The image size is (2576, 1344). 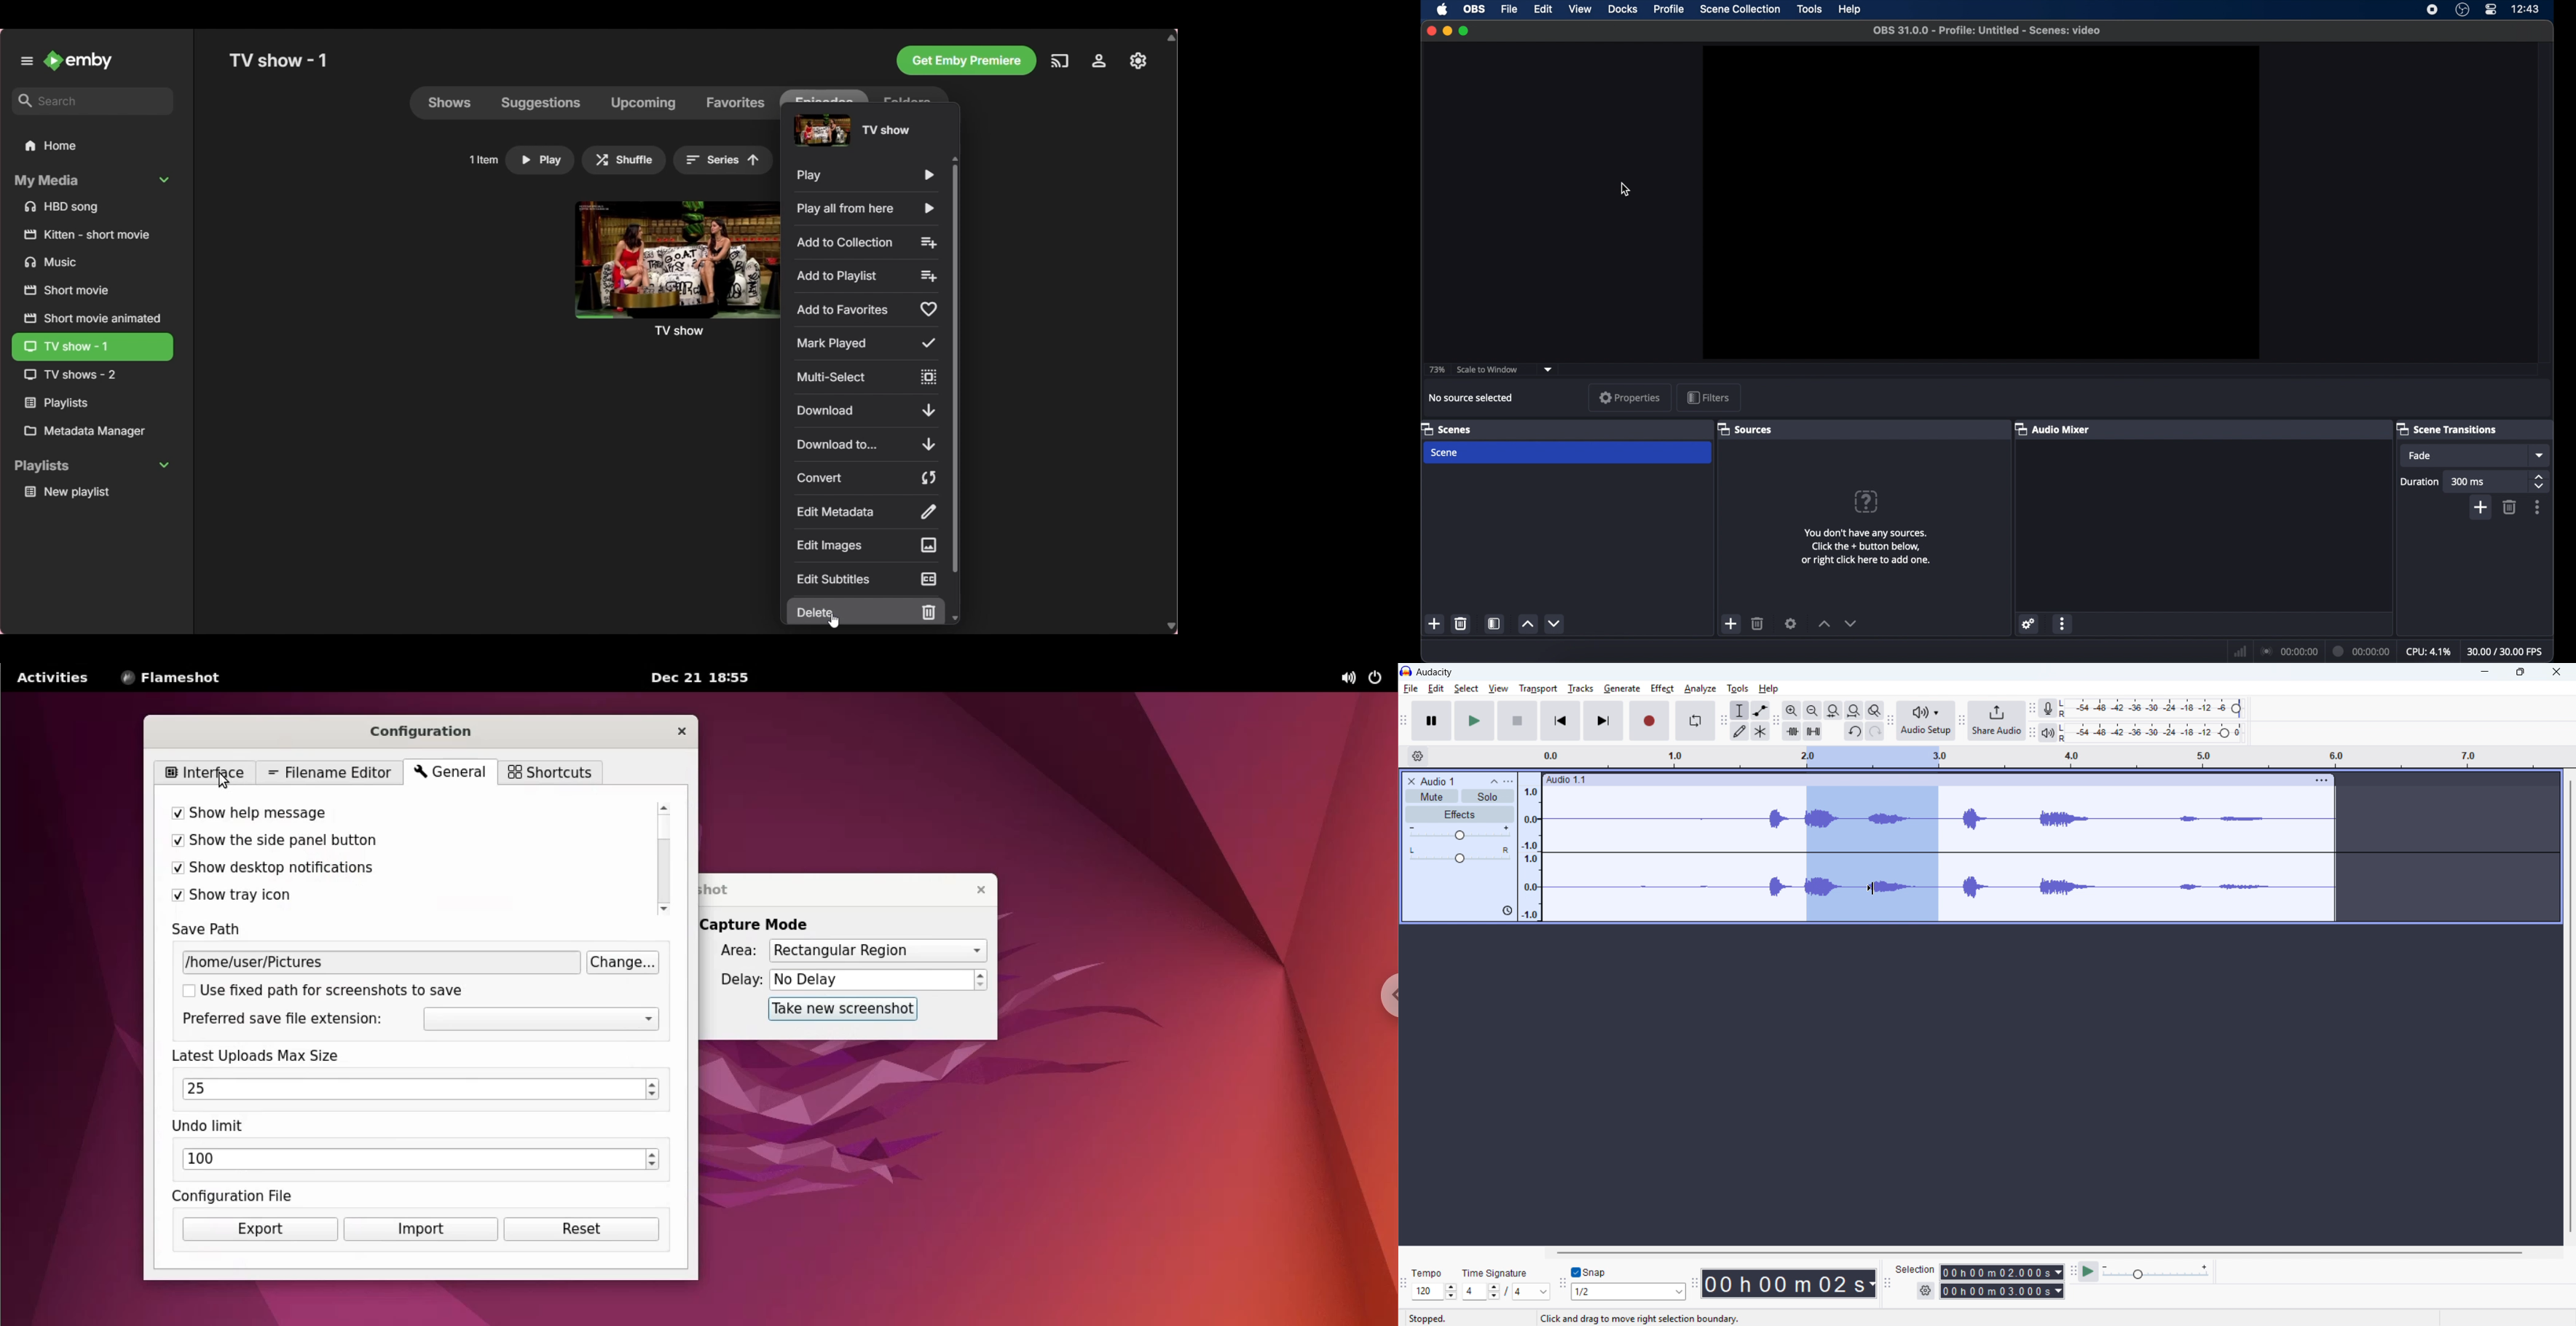 I want to click on edit, so click(x=1543, y=9).